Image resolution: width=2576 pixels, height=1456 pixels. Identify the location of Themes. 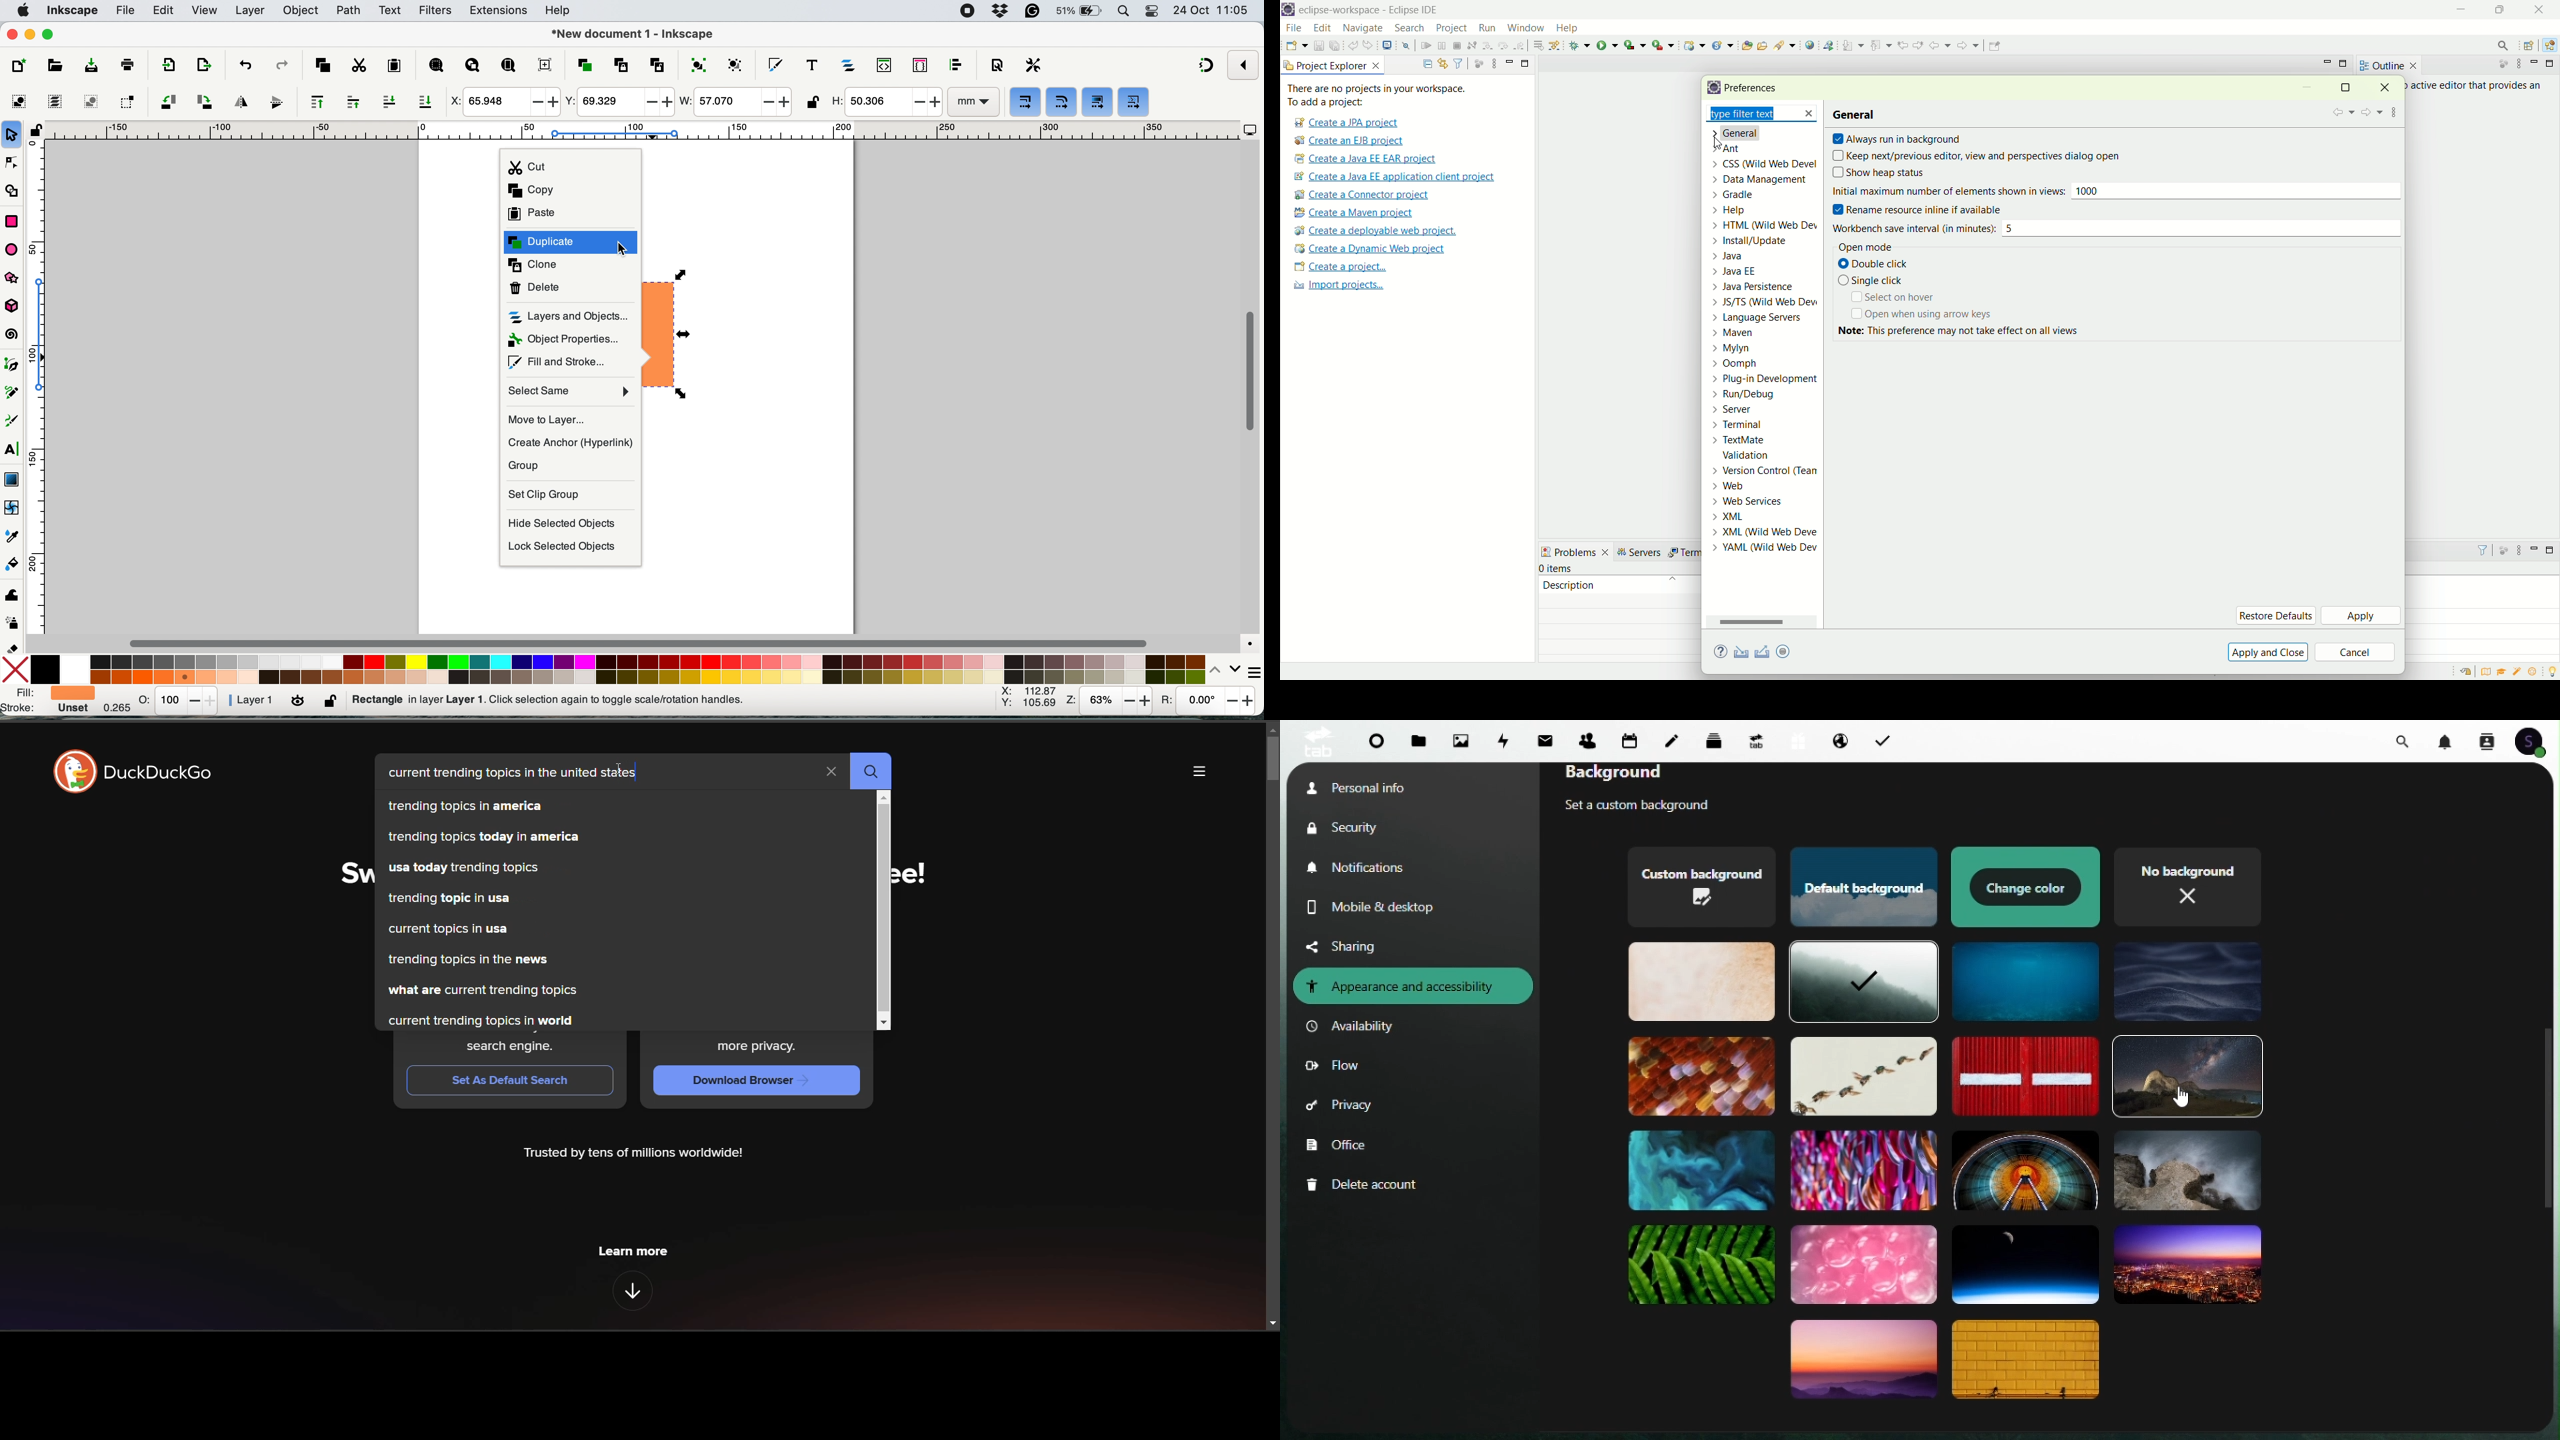
(1863, 1266).